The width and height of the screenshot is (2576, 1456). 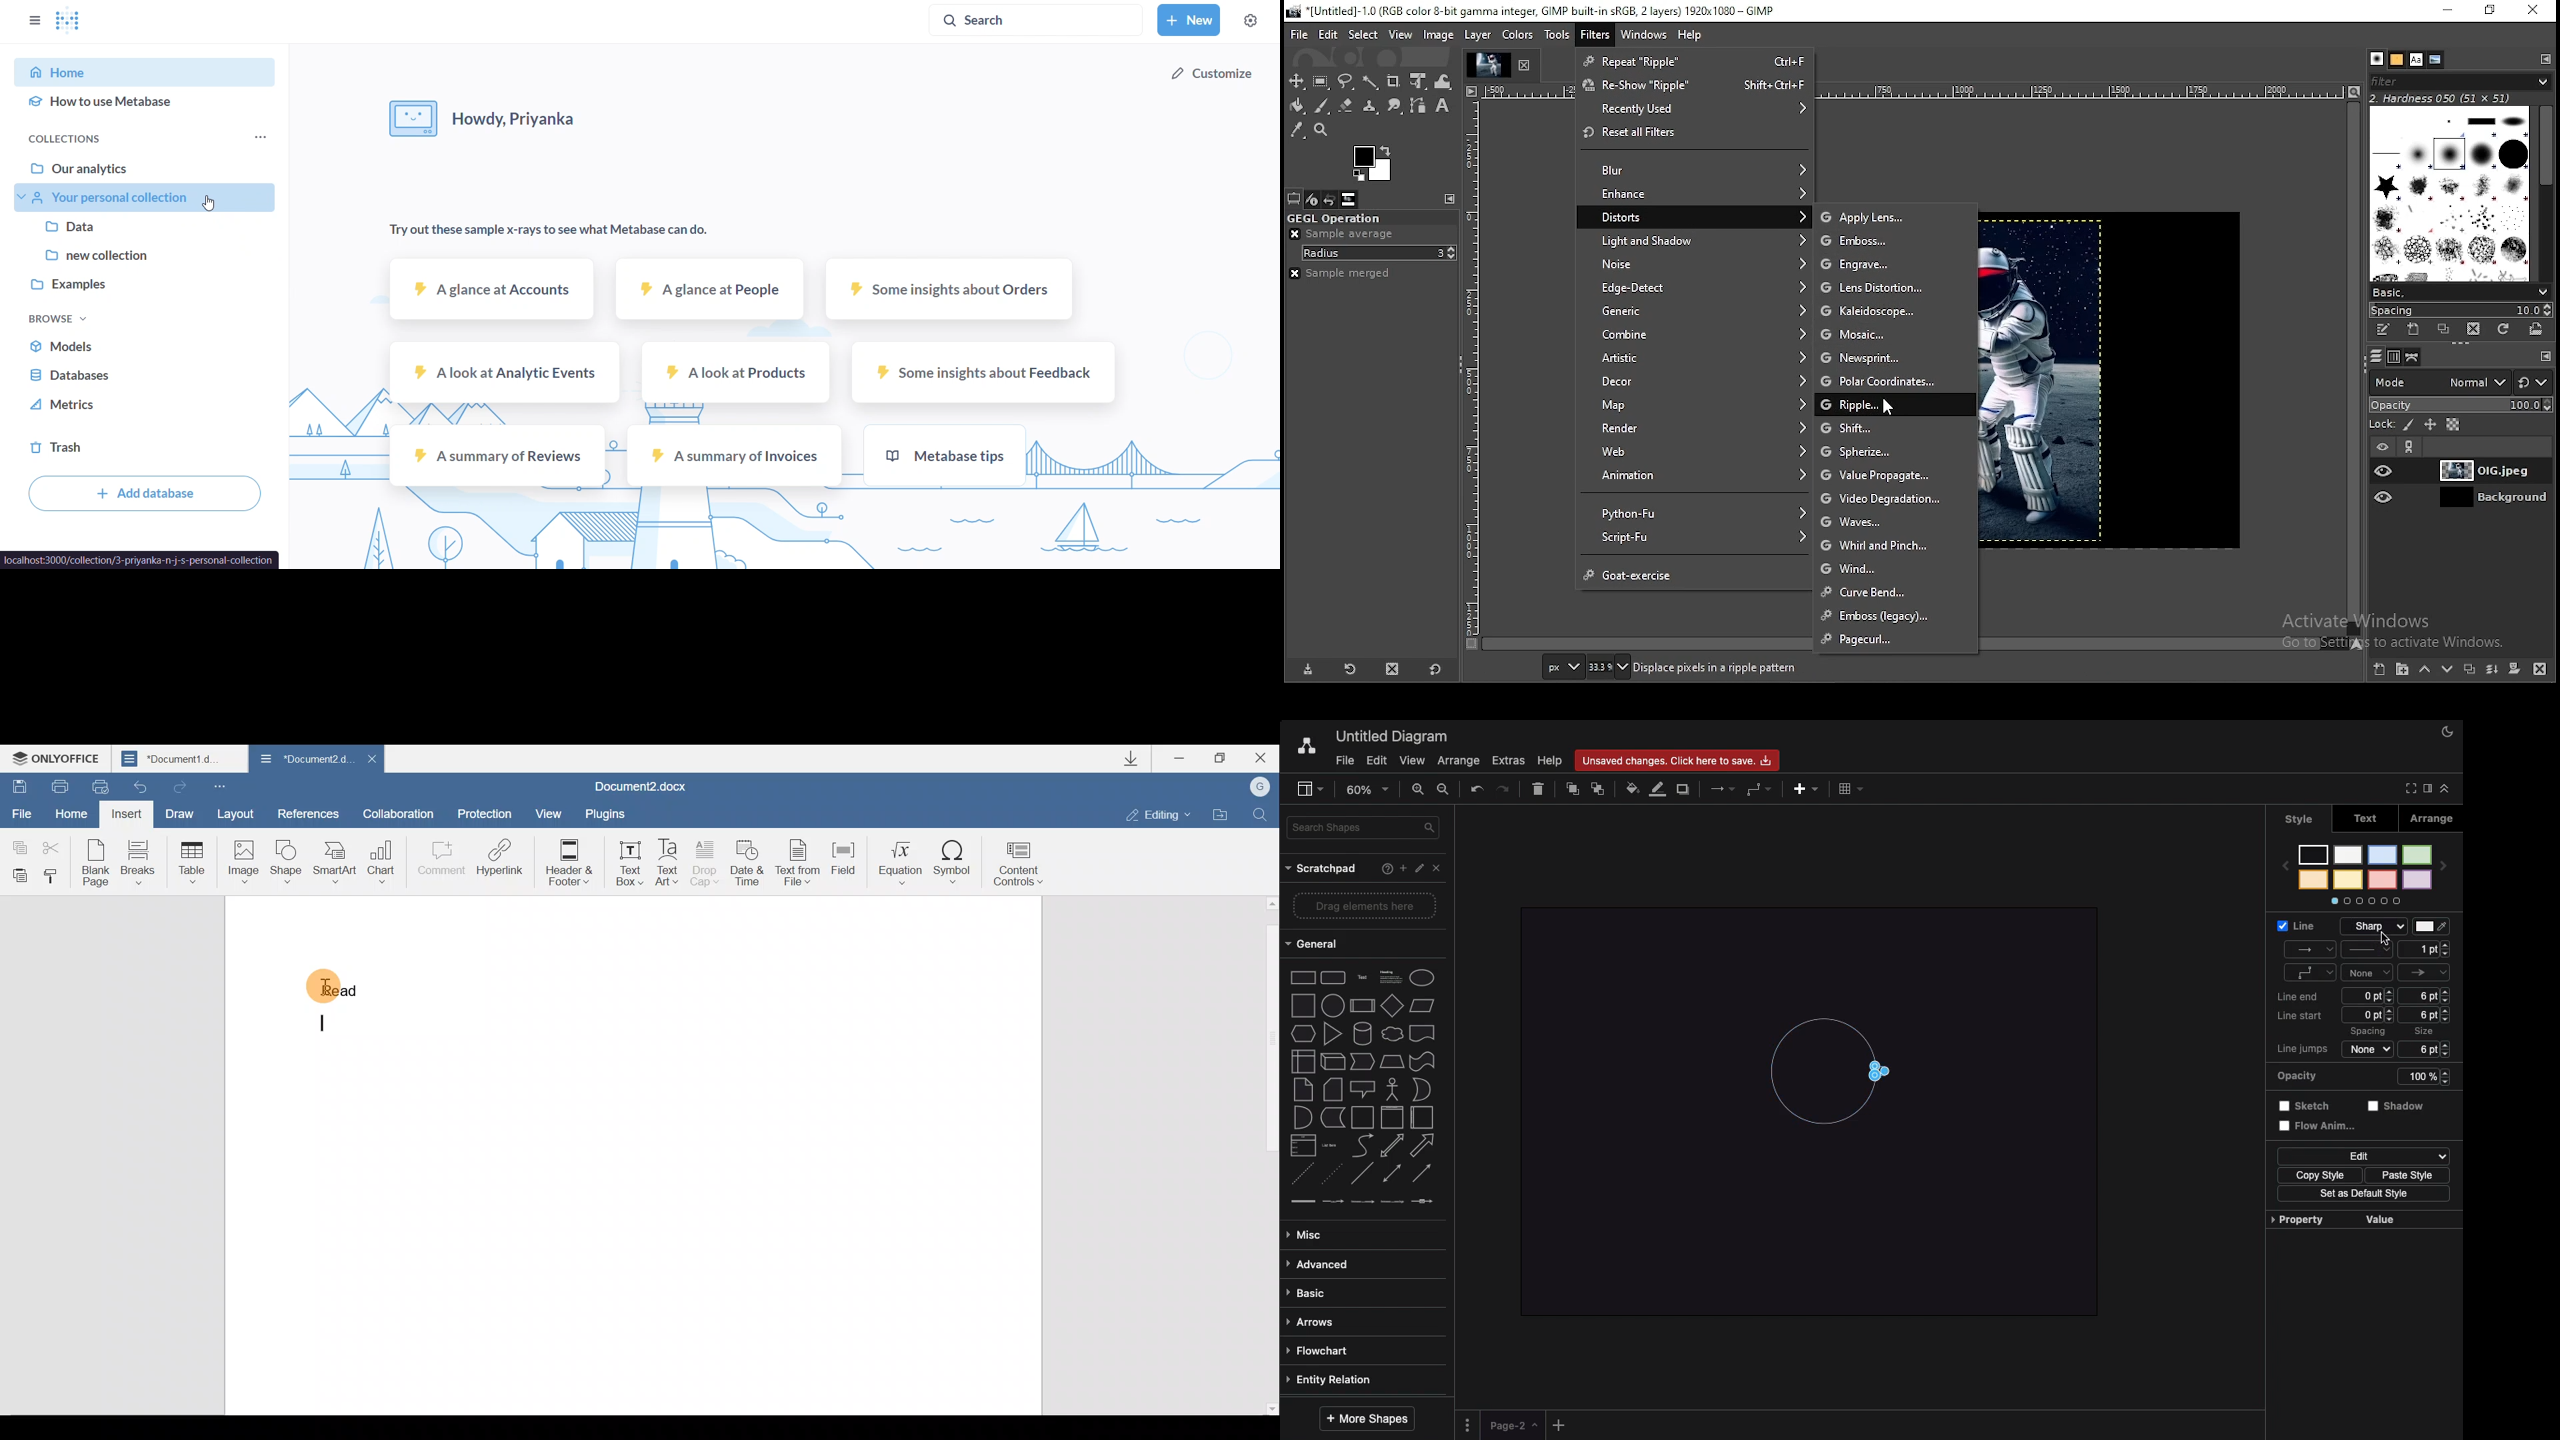 What do you see at coordinates (125, 813) in the screenshot?
I see `Insert` at bounding box center [125, 813].